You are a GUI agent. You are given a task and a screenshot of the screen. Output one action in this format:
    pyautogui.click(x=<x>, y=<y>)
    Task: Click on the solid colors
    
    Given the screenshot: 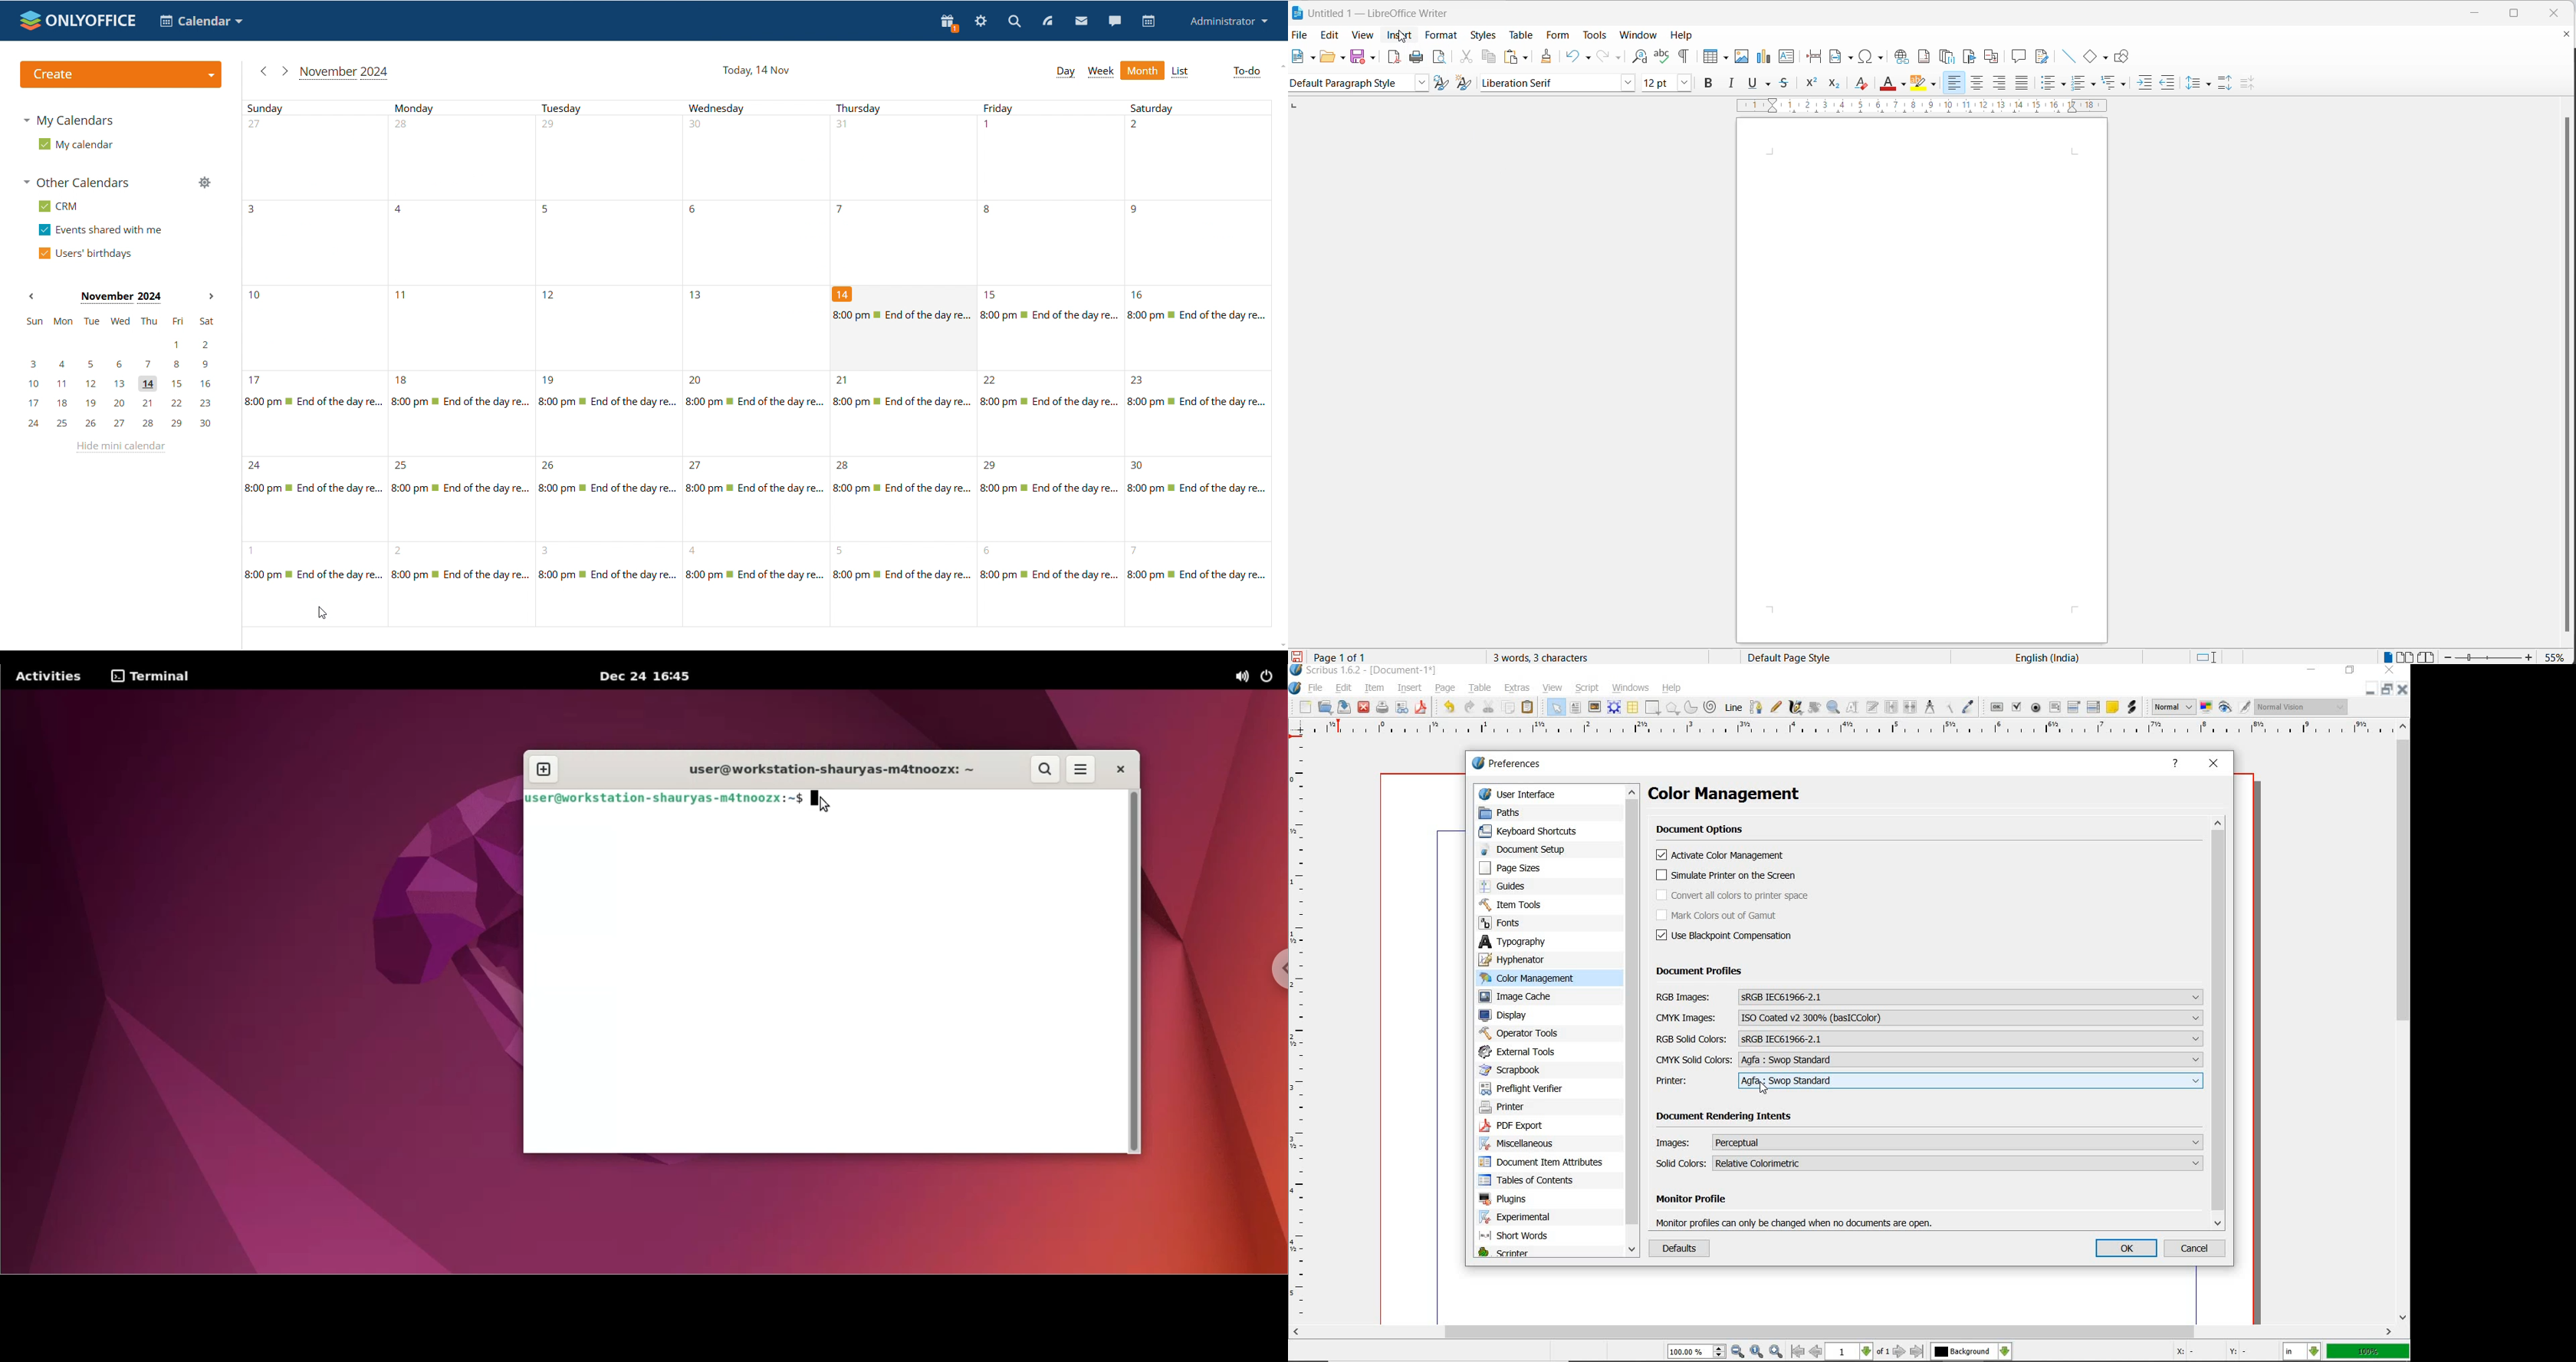 What is the action you would take?
    pyautogui.click(x=1931, y=1163)
    